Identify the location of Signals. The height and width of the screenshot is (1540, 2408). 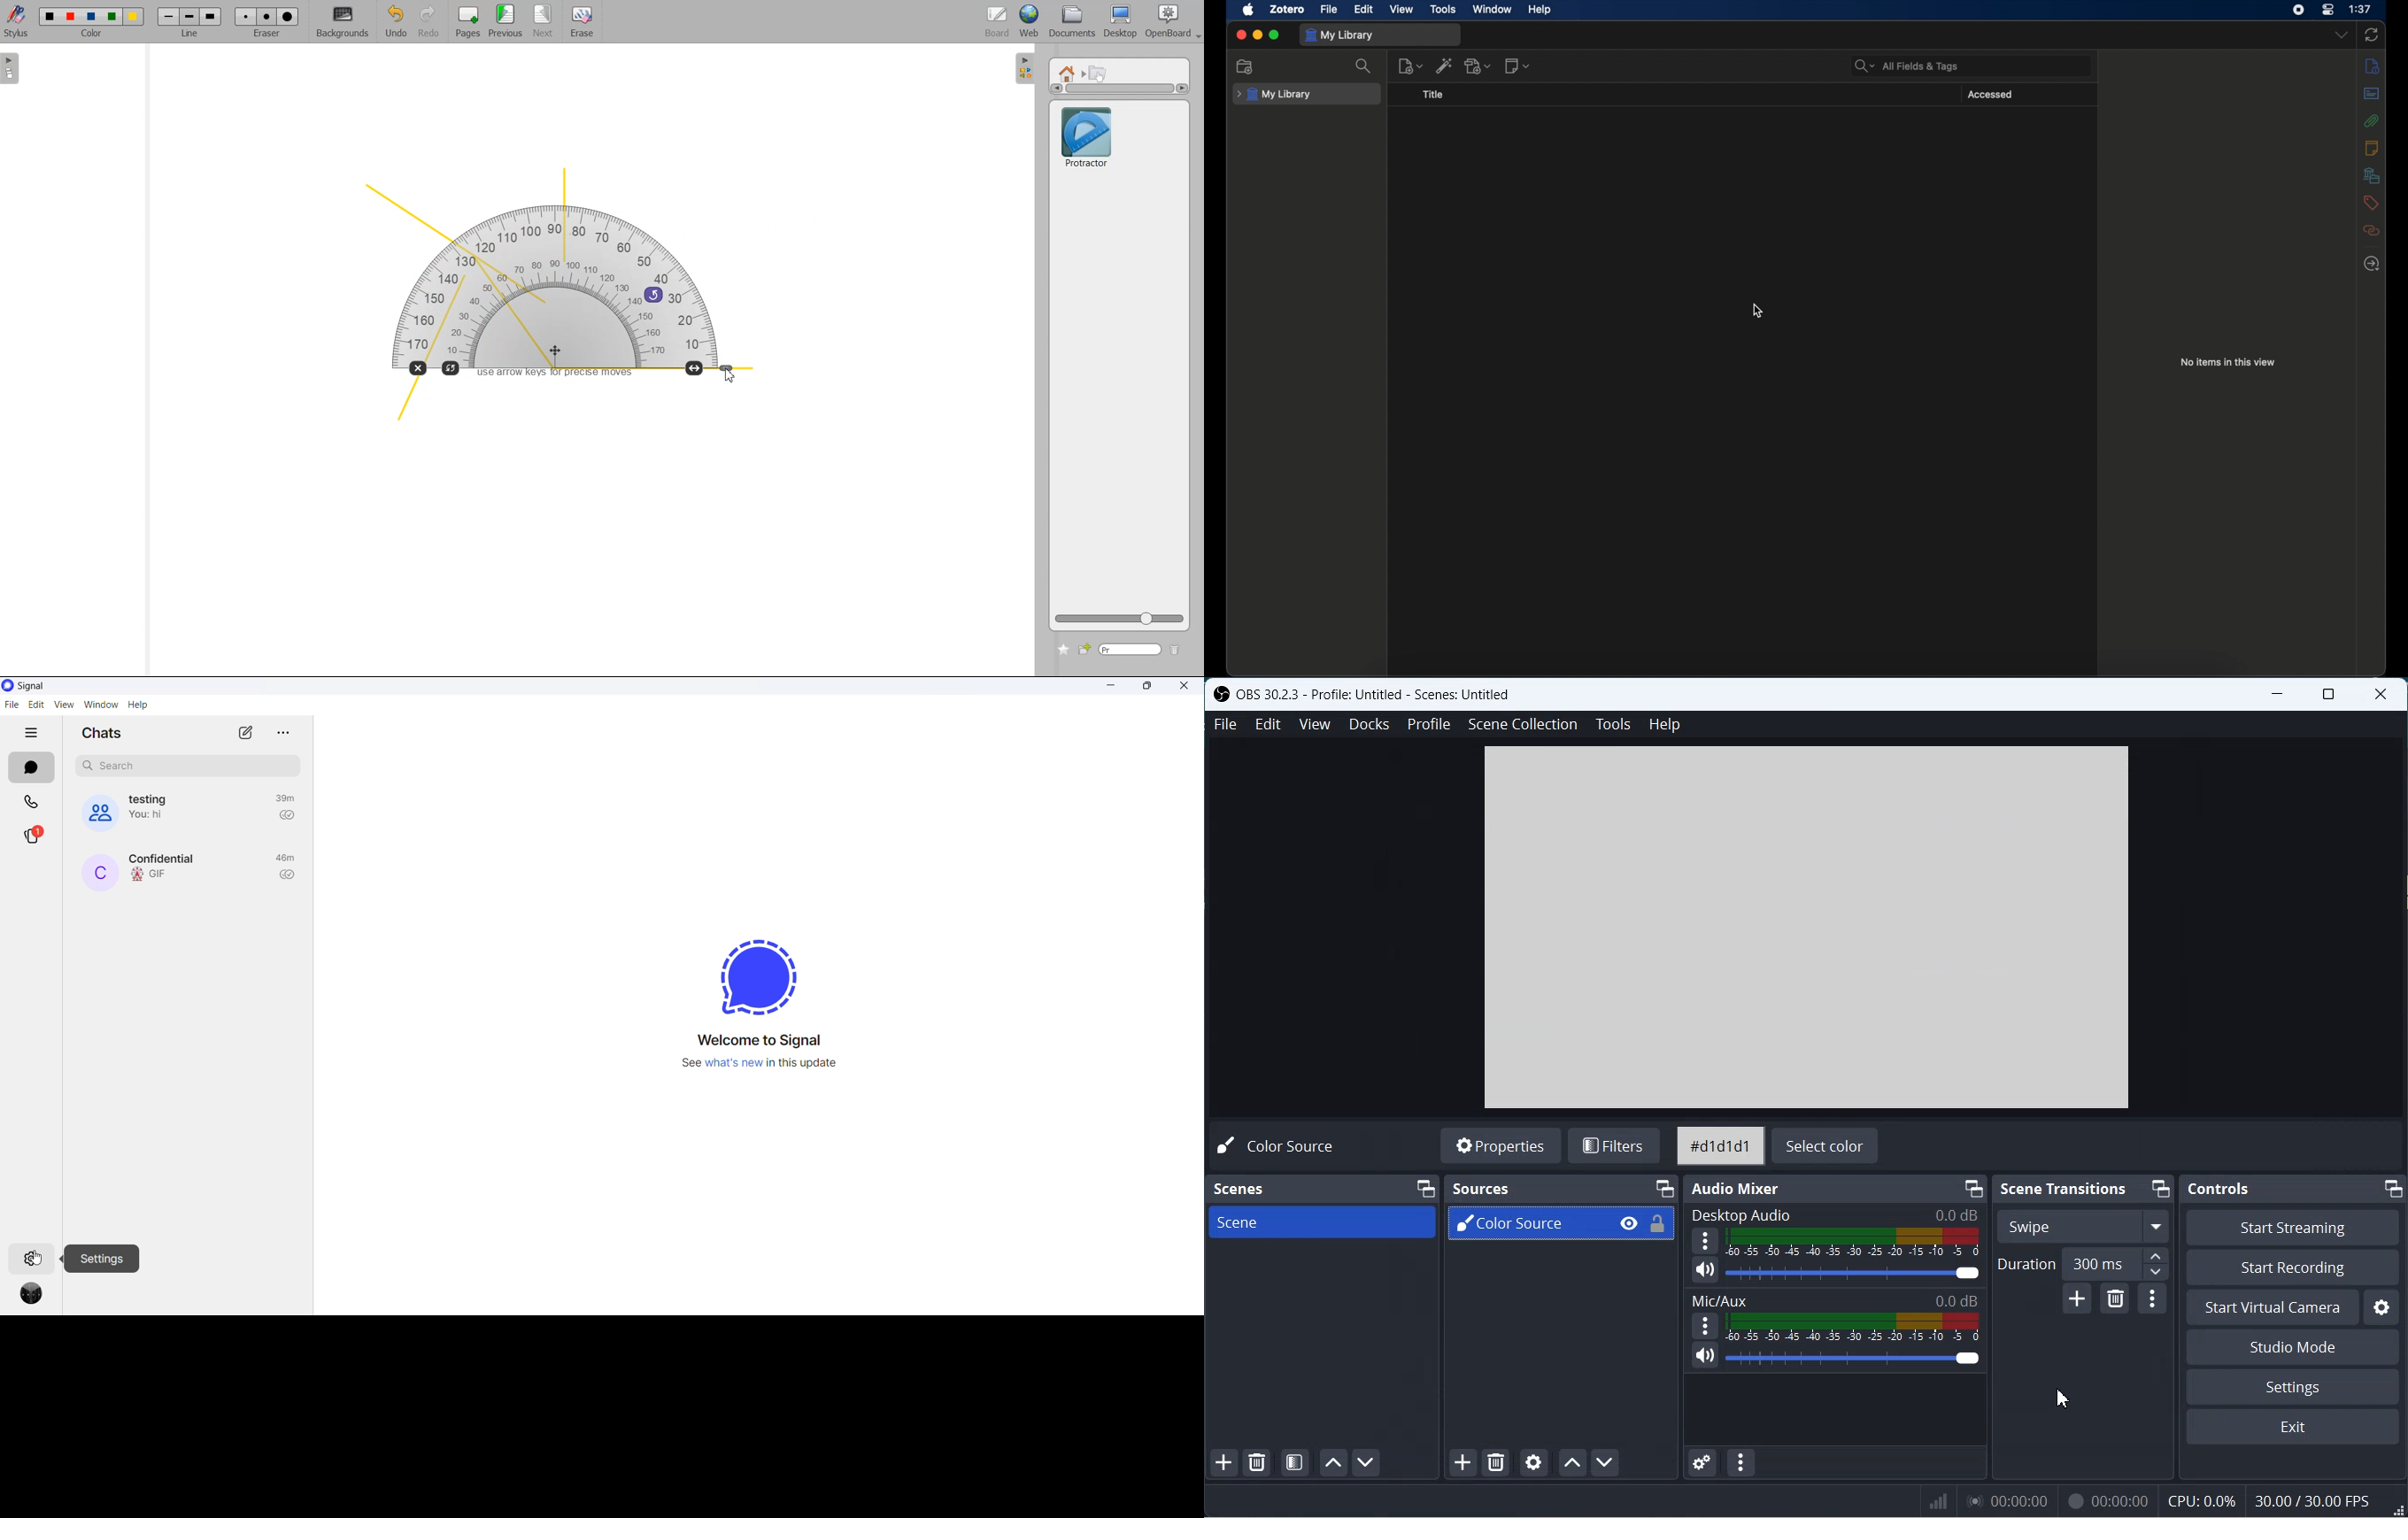
(1932, 1499).